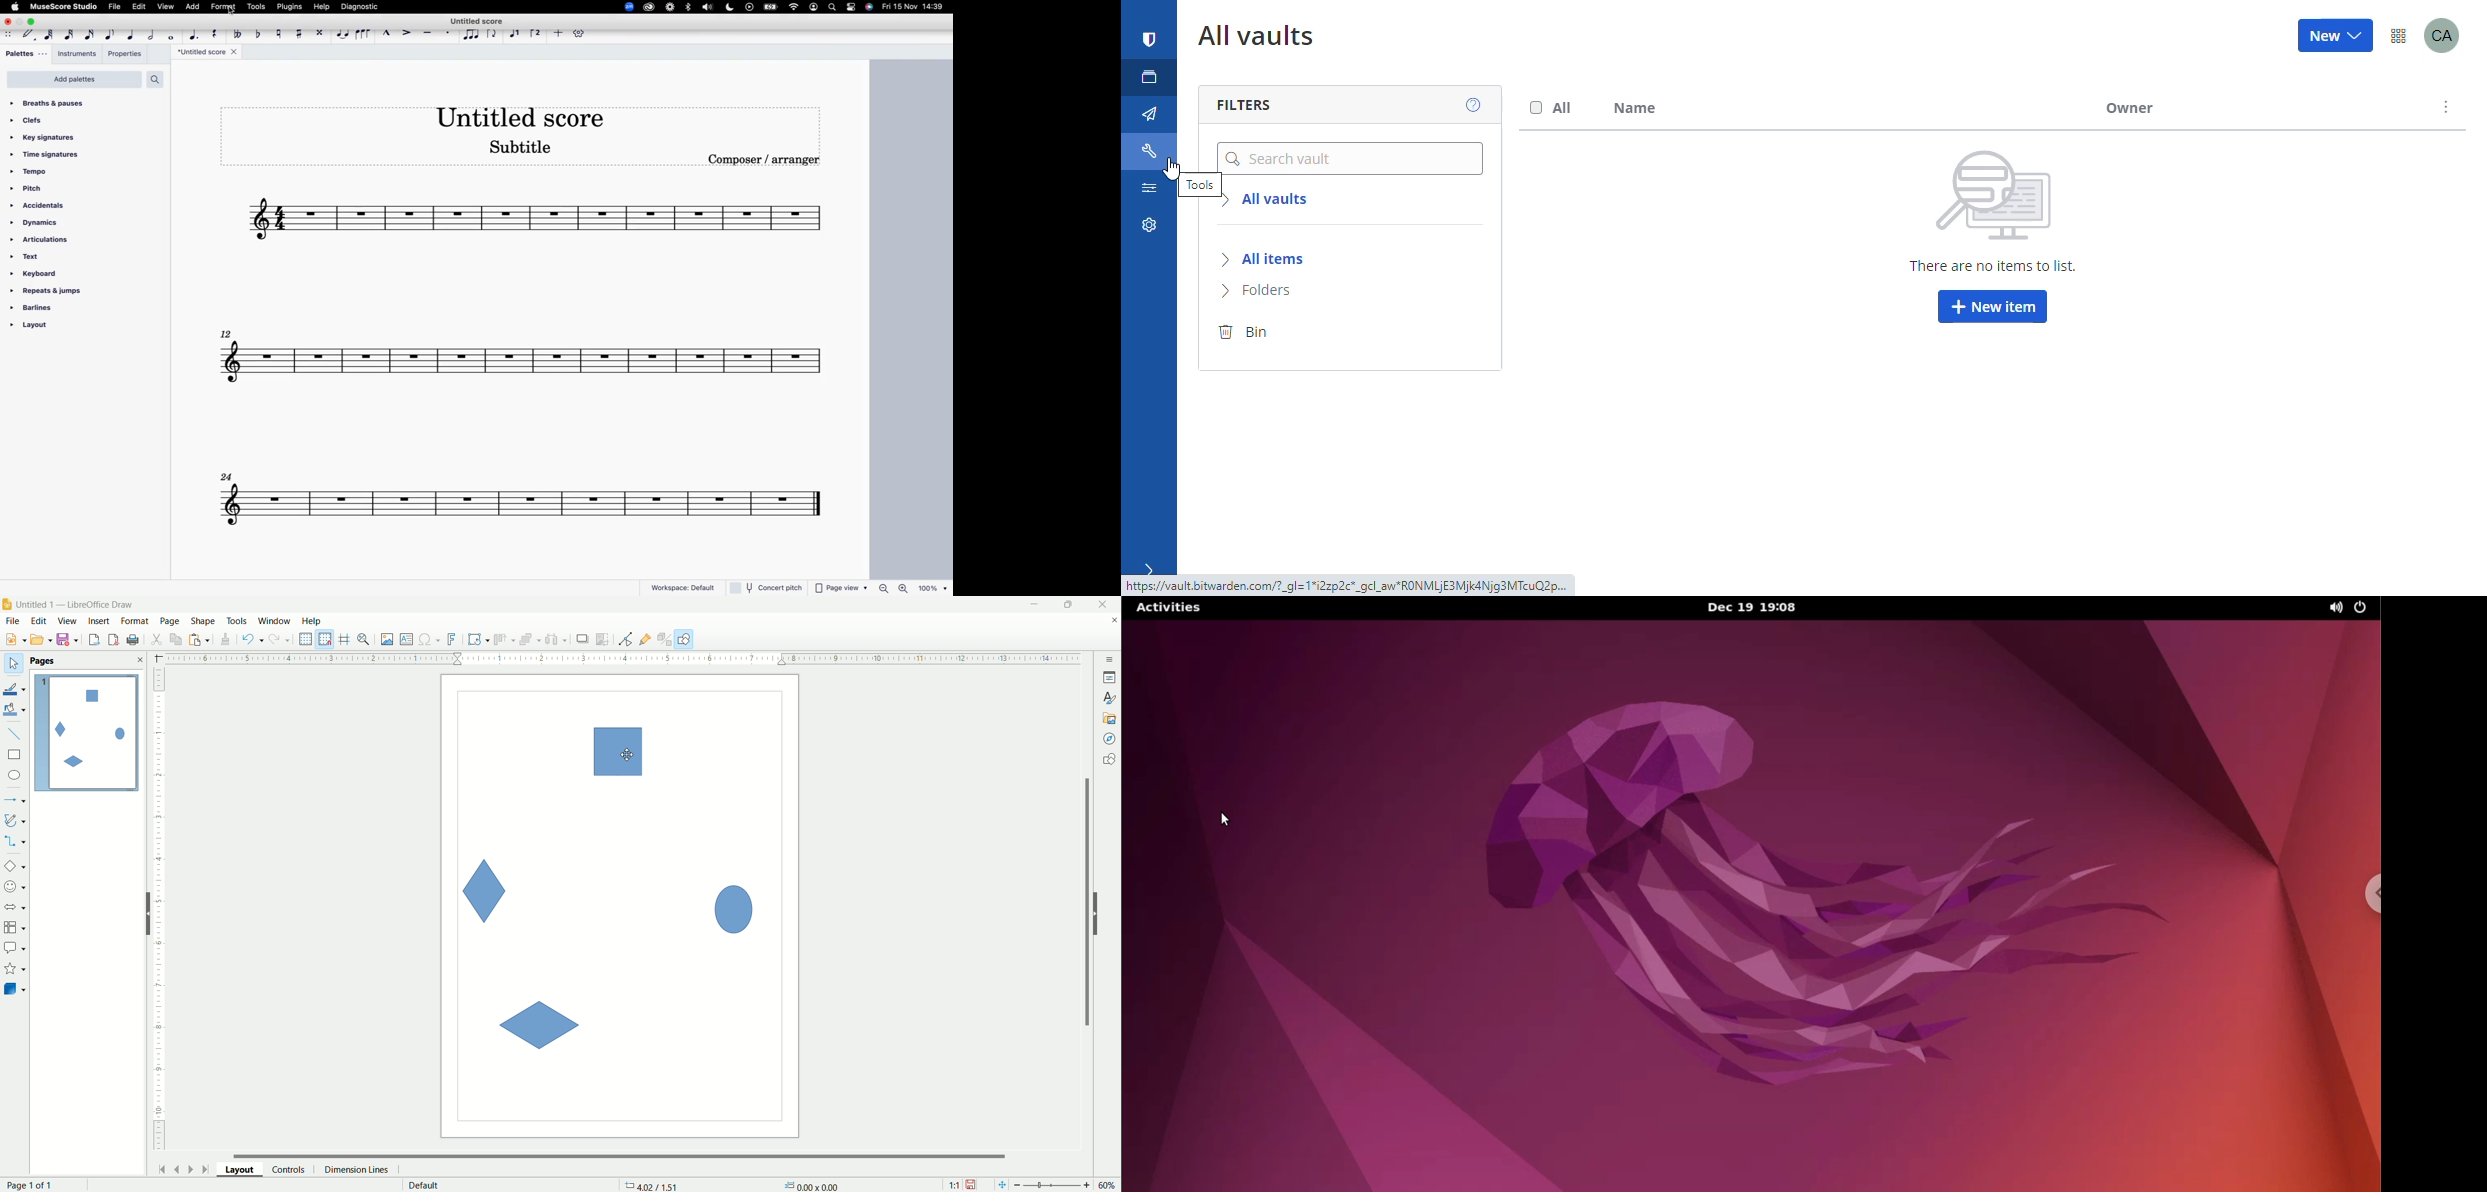 Image resolution: width=2492 pixels, height=1204 pixels. Describe the element at coordinates (425, 1185) in the screenshot. I see `default` at that location.